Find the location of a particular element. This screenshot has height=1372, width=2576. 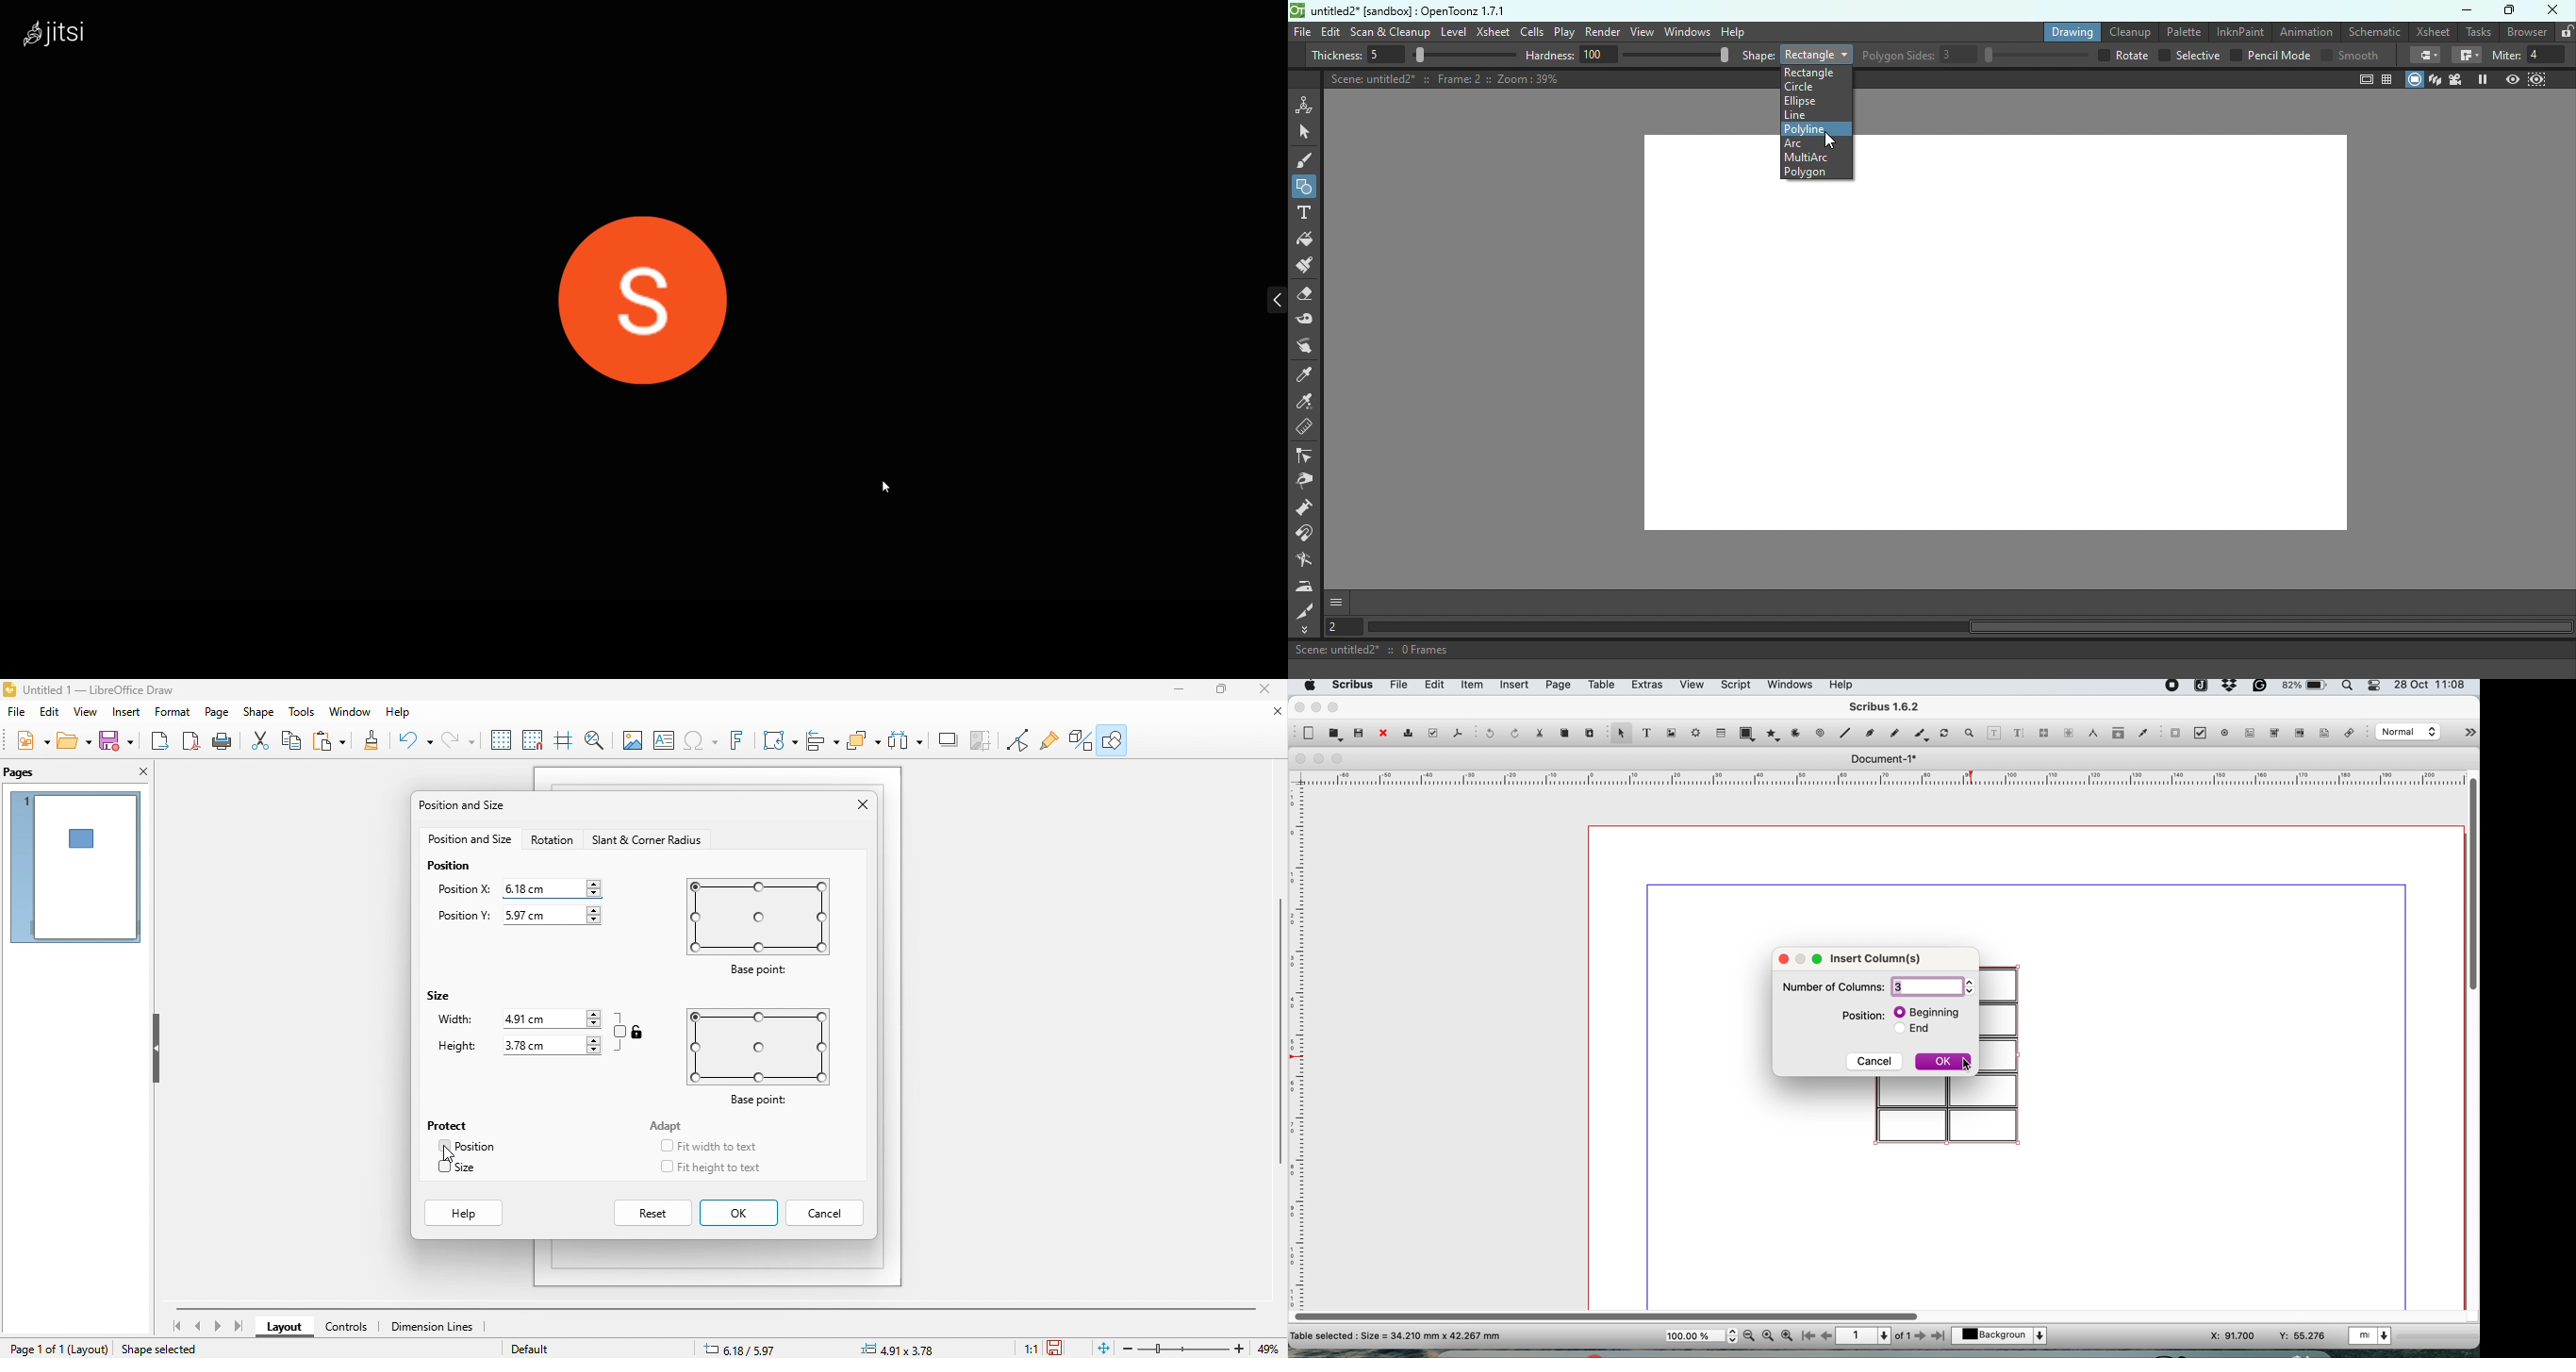

number of rows input box is located at coordinates (1923, 987).